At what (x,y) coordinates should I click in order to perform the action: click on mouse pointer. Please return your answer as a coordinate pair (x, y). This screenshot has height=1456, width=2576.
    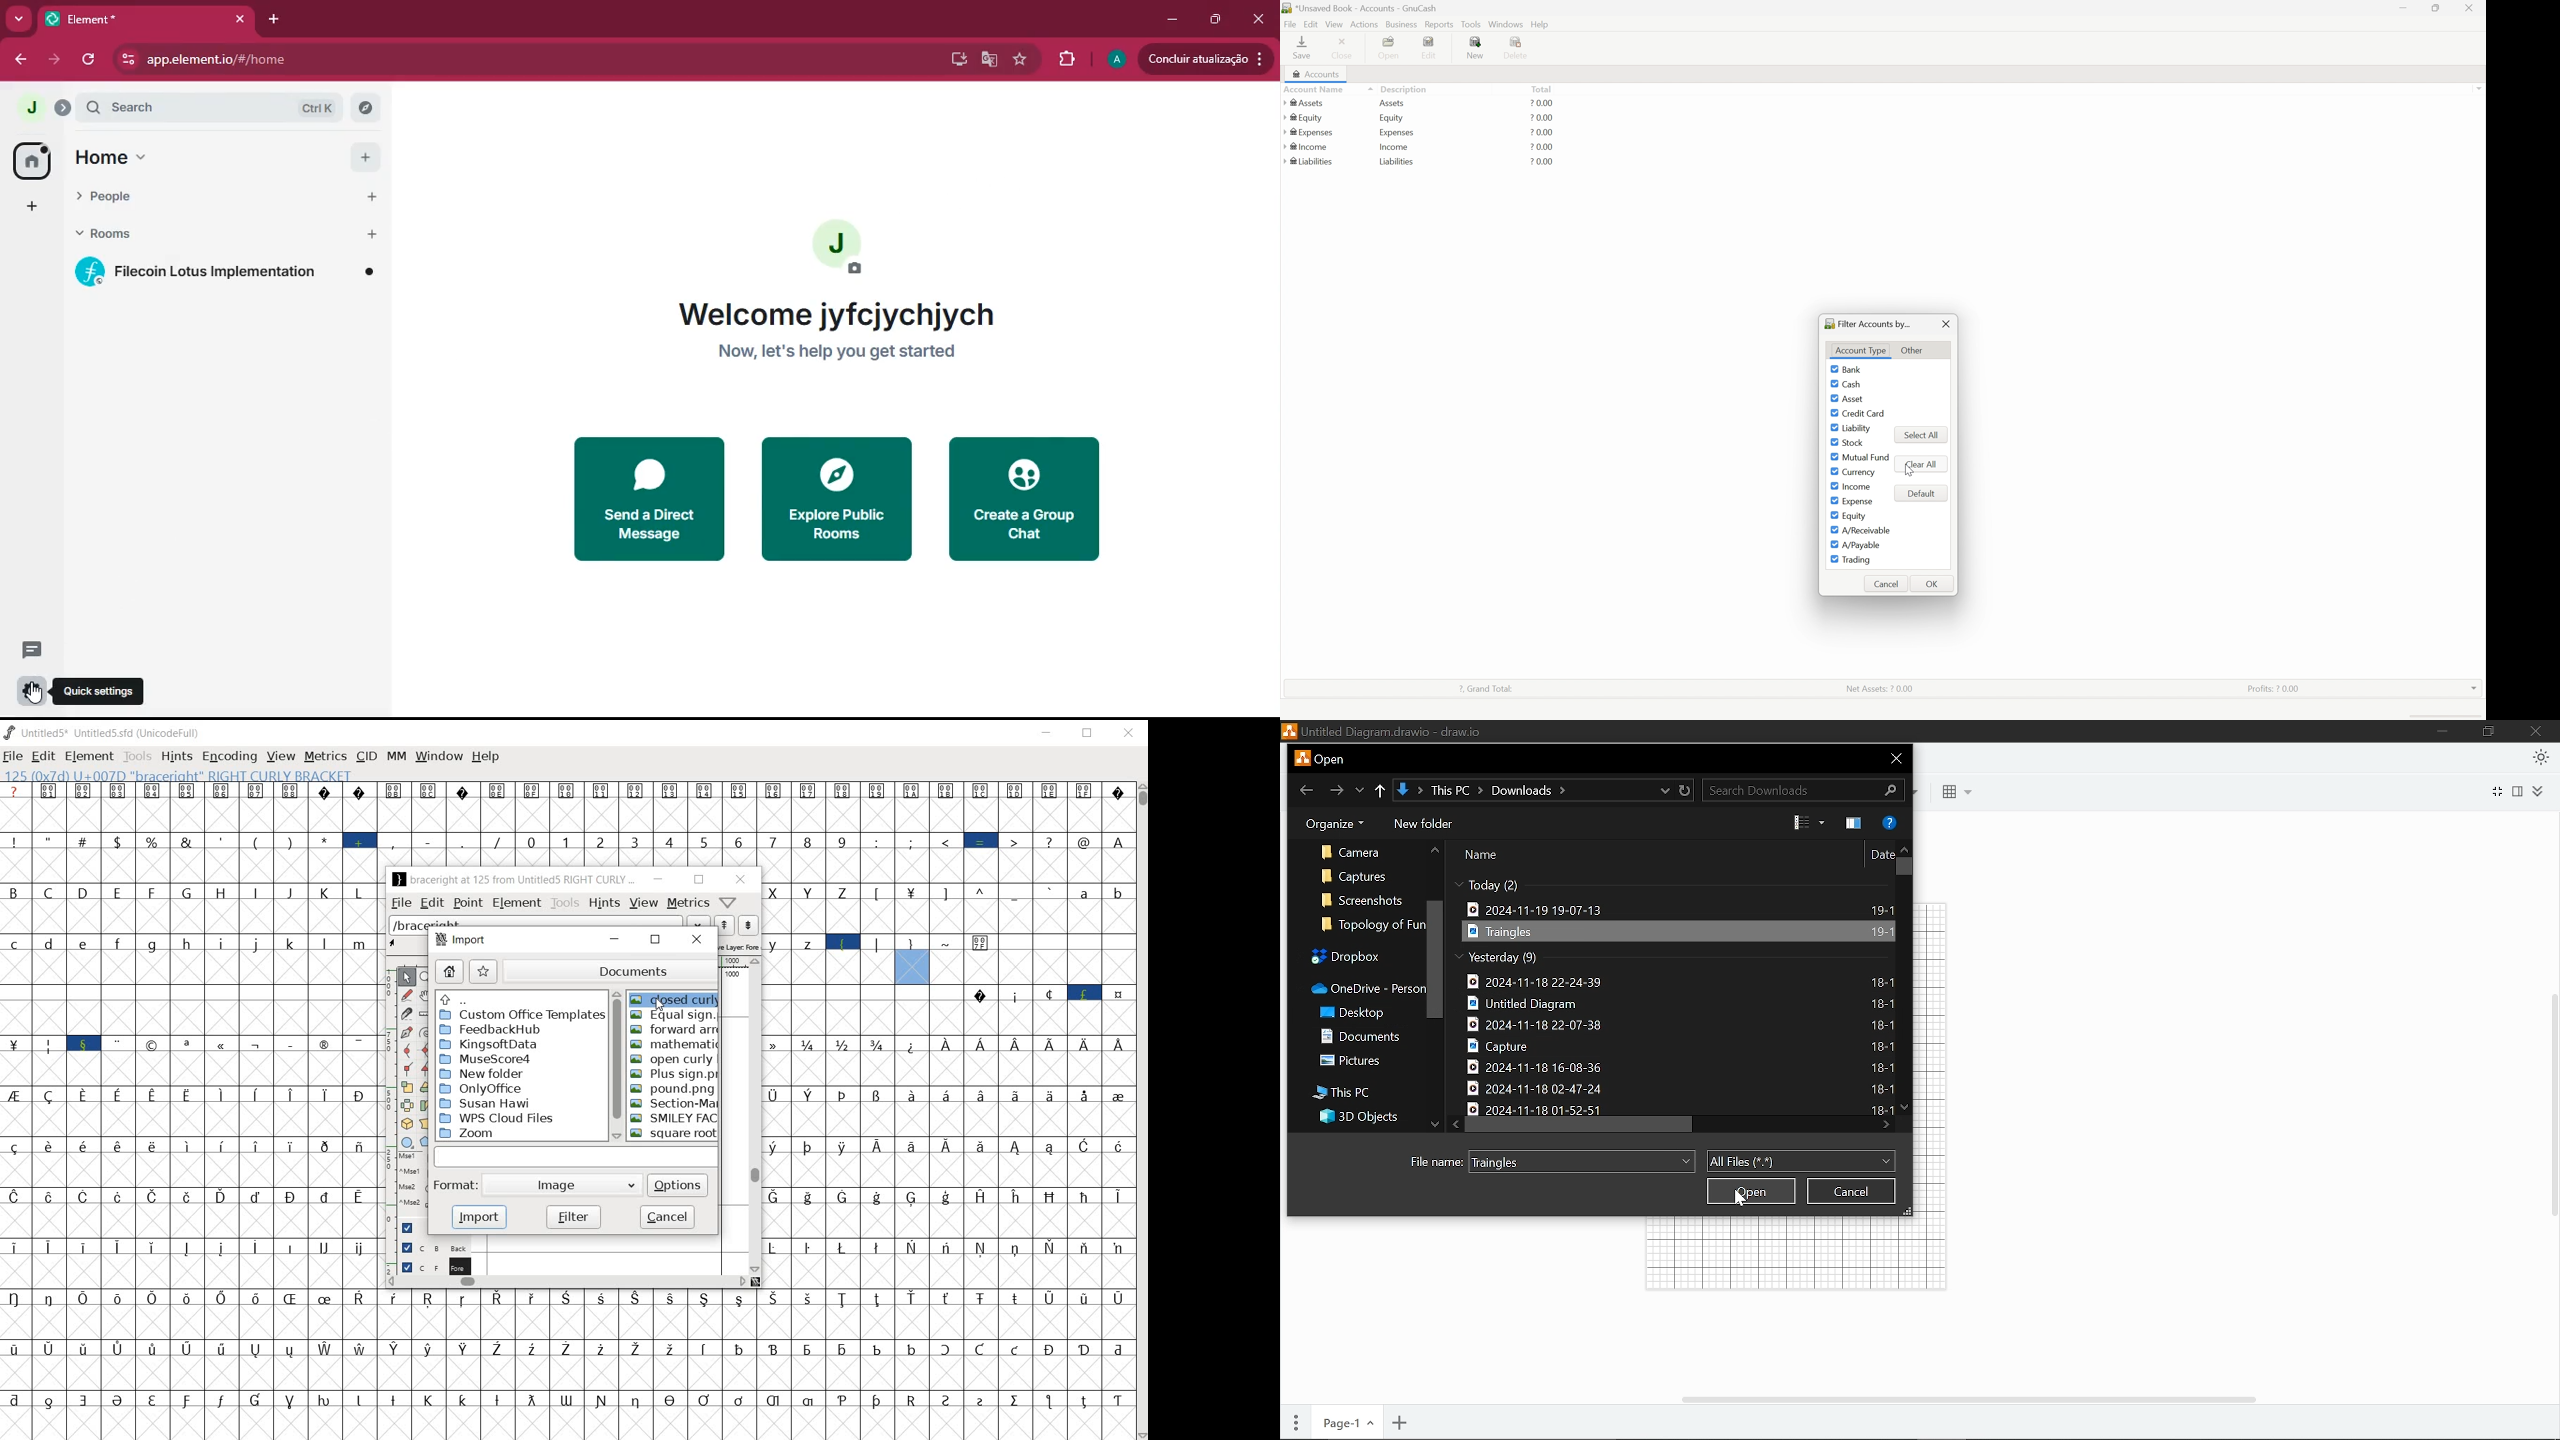
    Looking at the image, I should click on (1911, 472).